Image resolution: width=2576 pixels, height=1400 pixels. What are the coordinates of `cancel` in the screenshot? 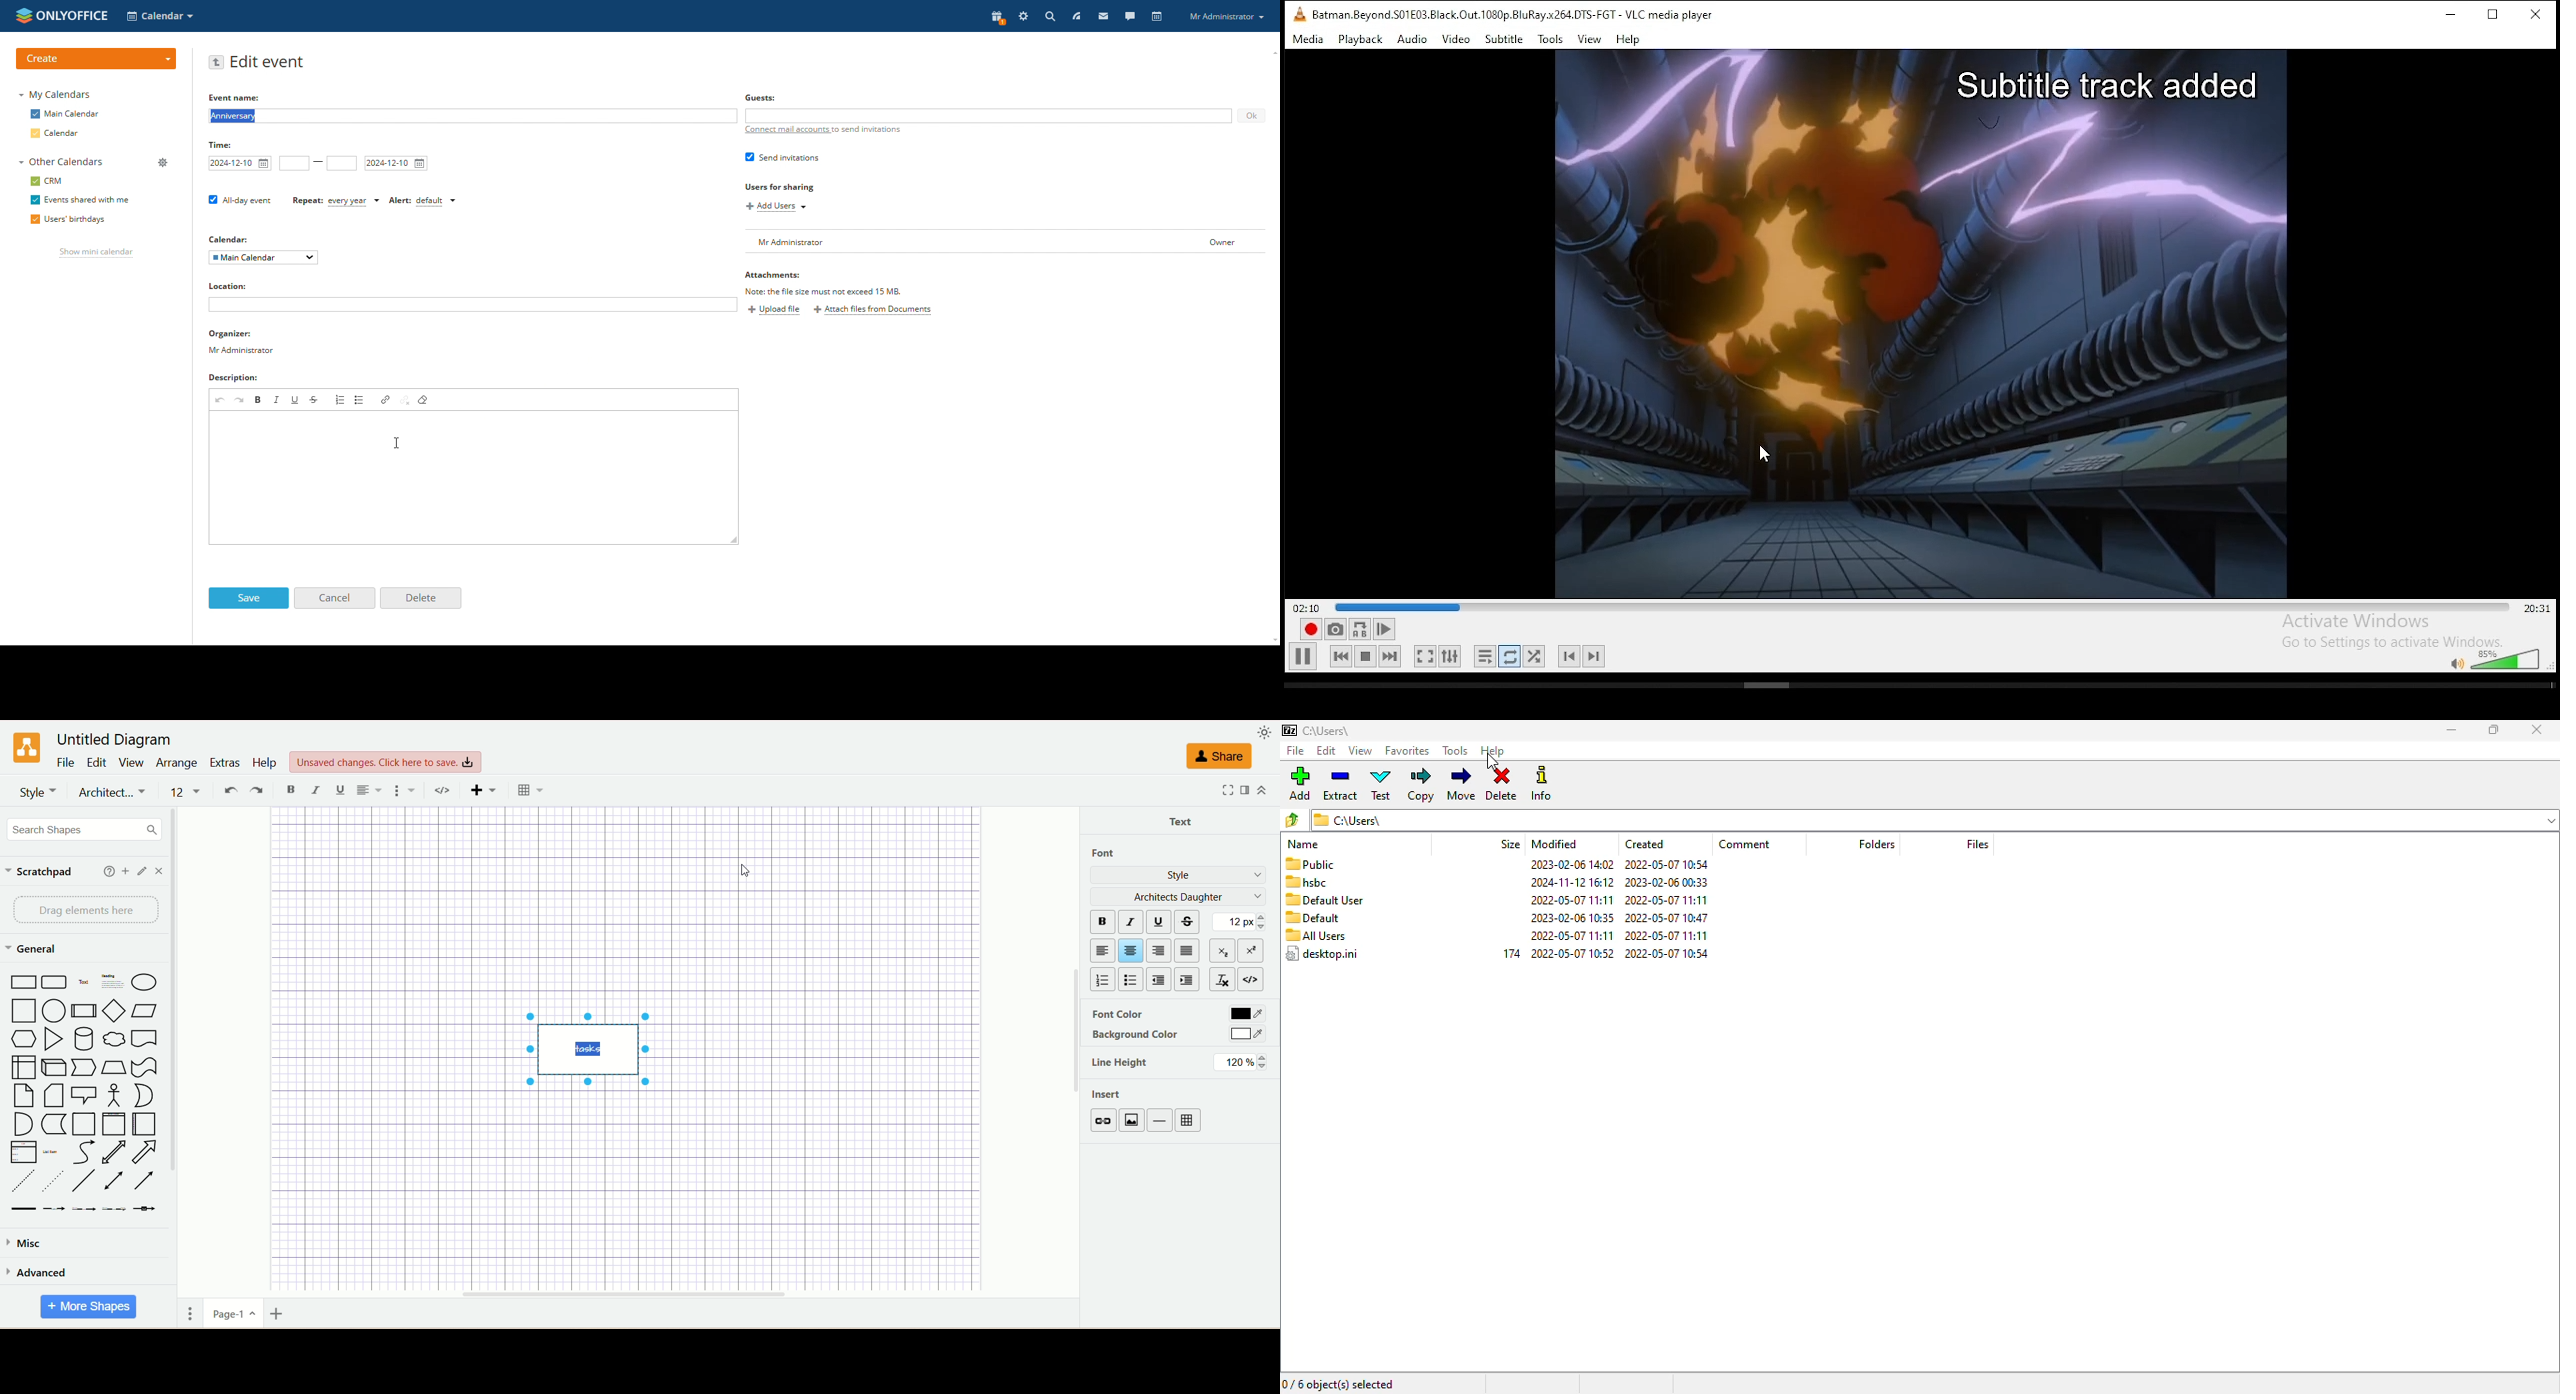 It's located at (335, 599).